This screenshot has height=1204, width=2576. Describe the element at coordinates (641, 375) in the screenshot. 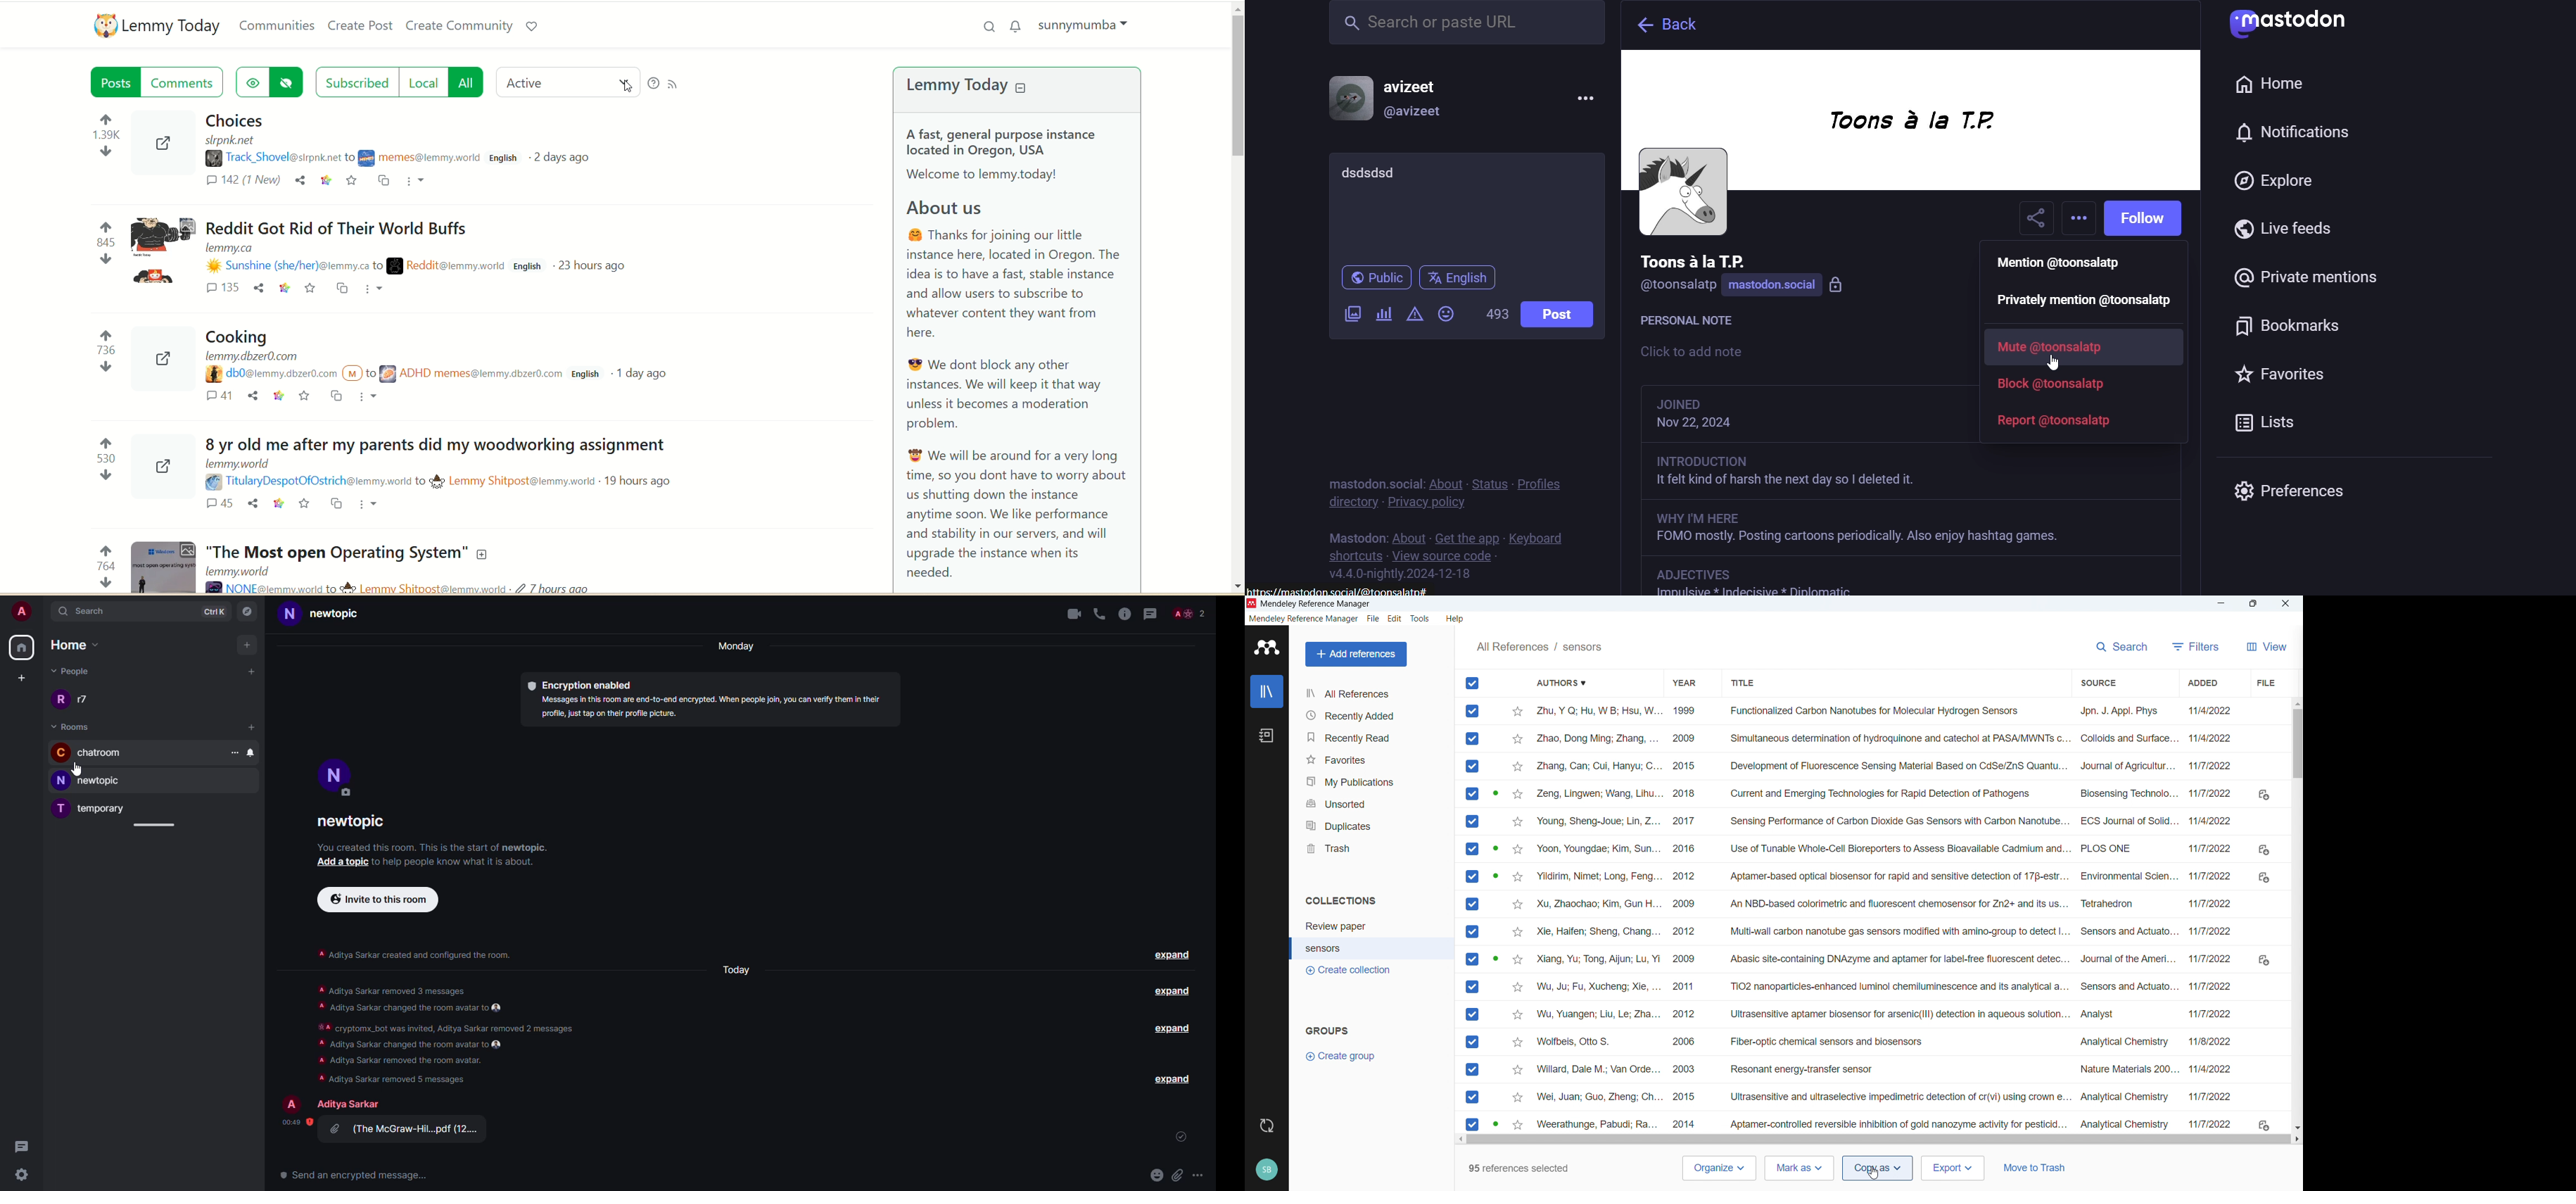

I see `1 day ago` at that location.